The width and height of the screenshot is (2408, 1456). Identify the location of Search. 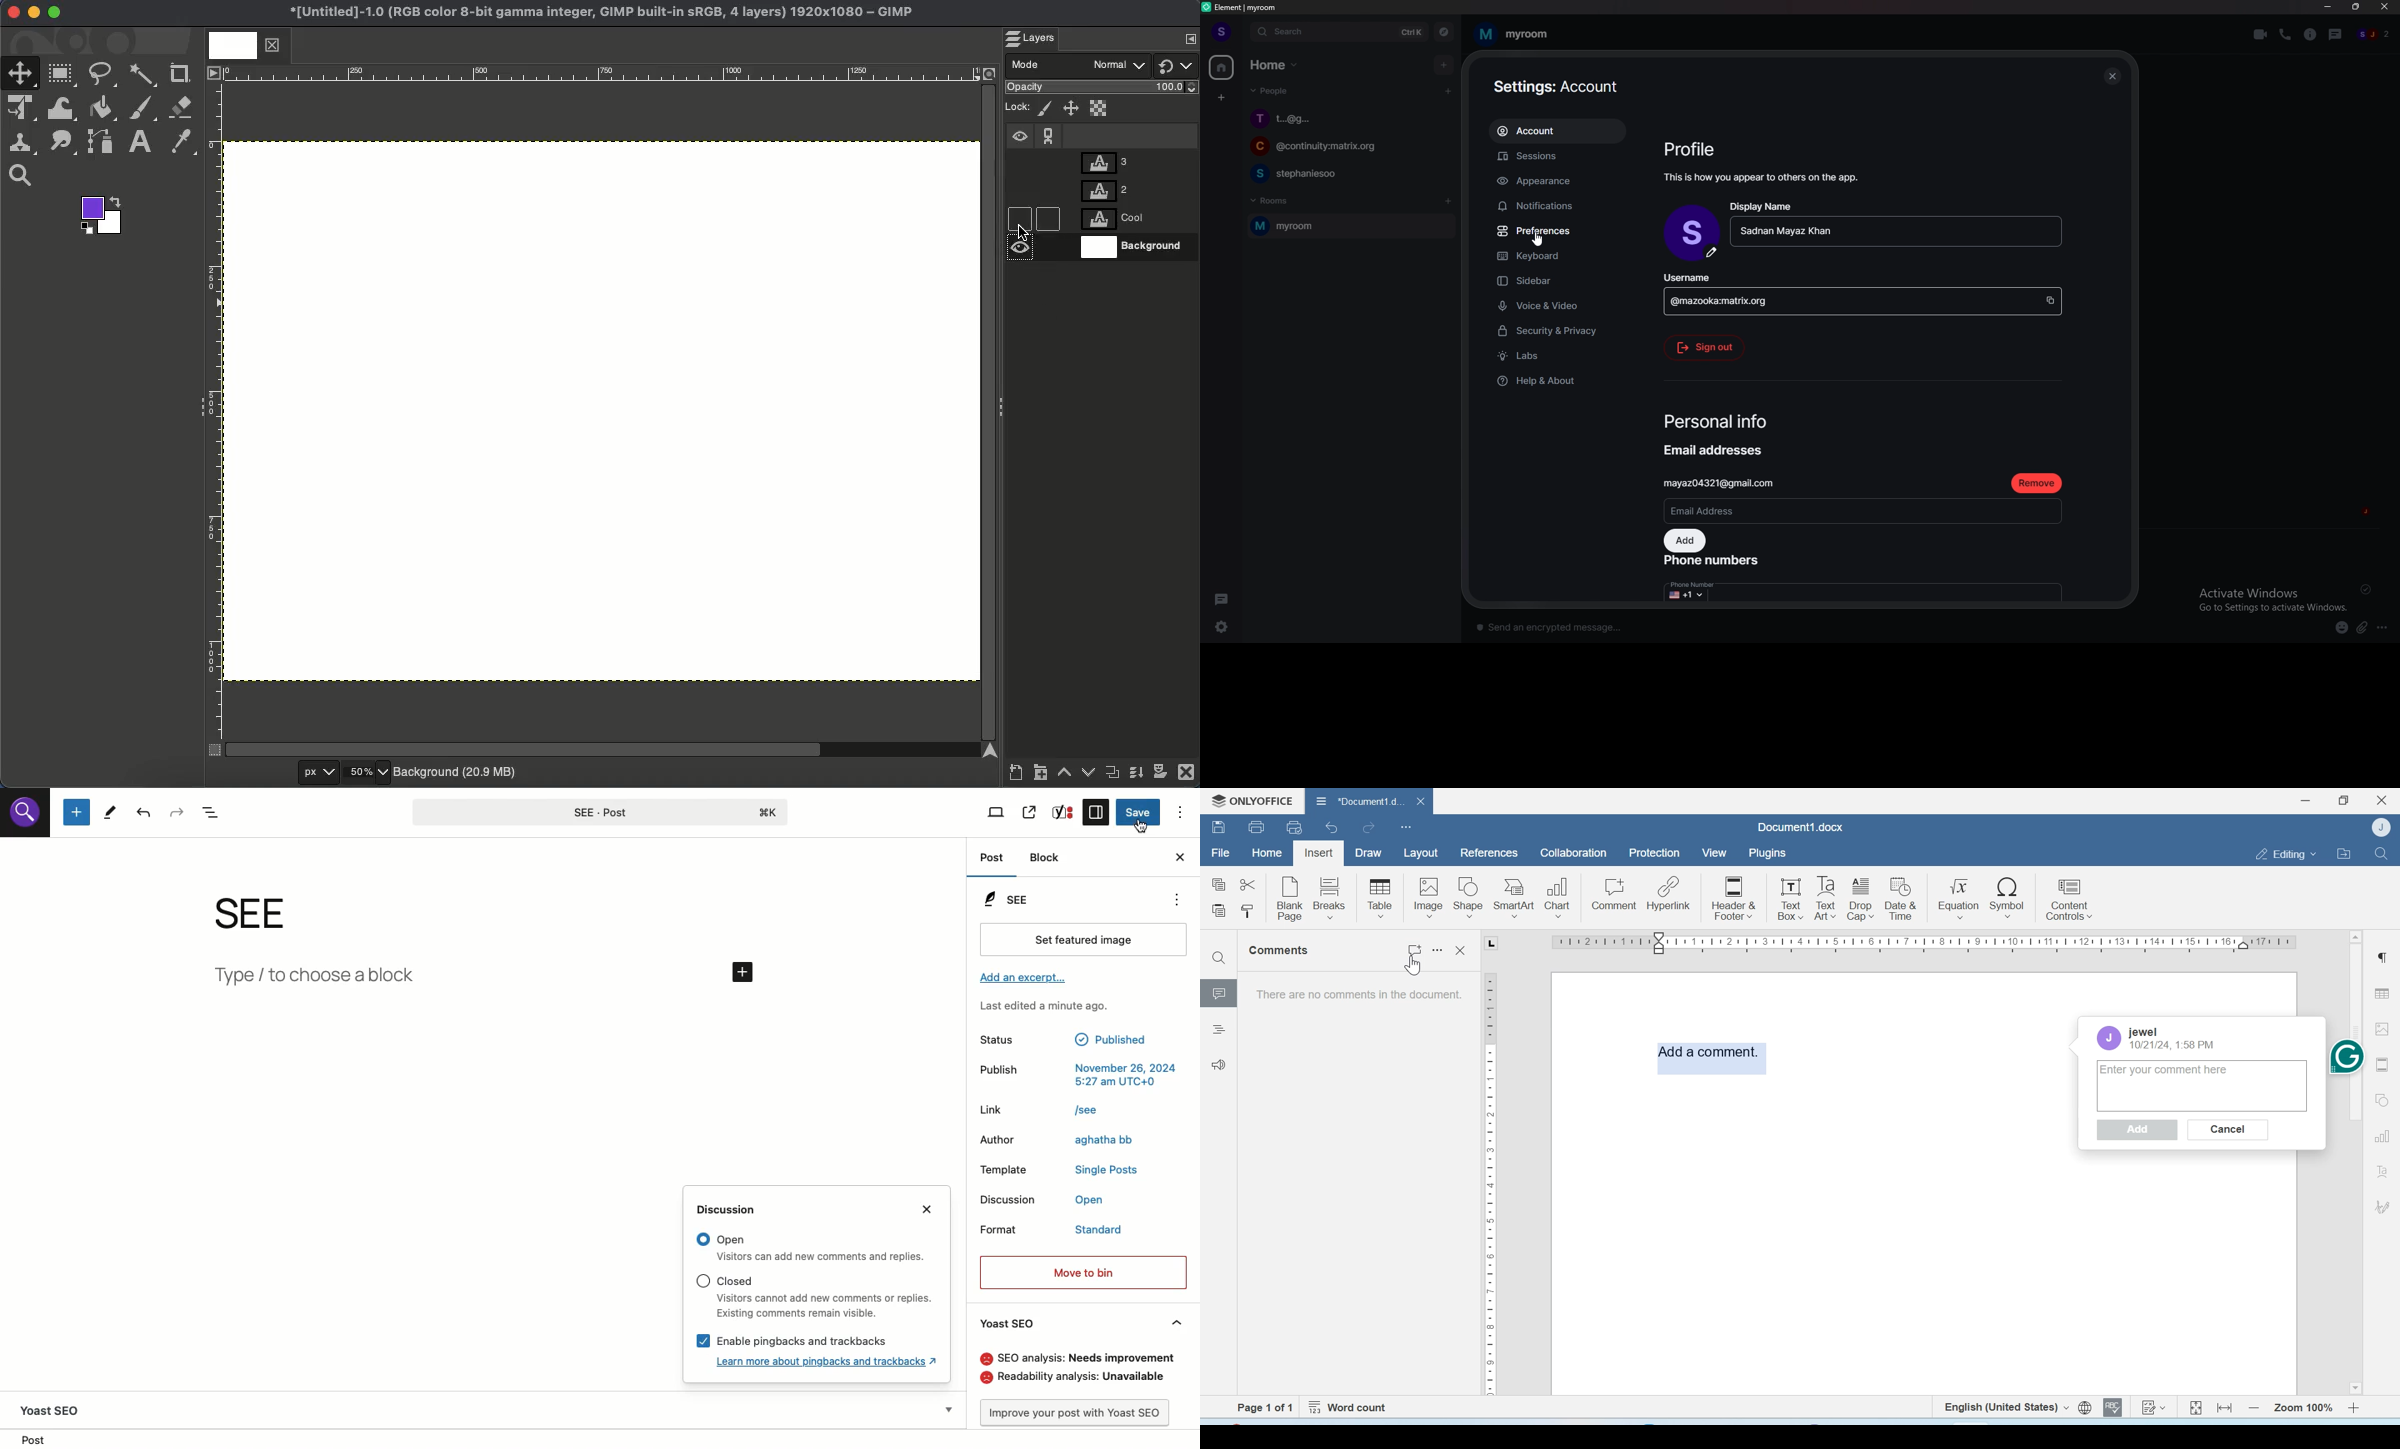
(20, 176).